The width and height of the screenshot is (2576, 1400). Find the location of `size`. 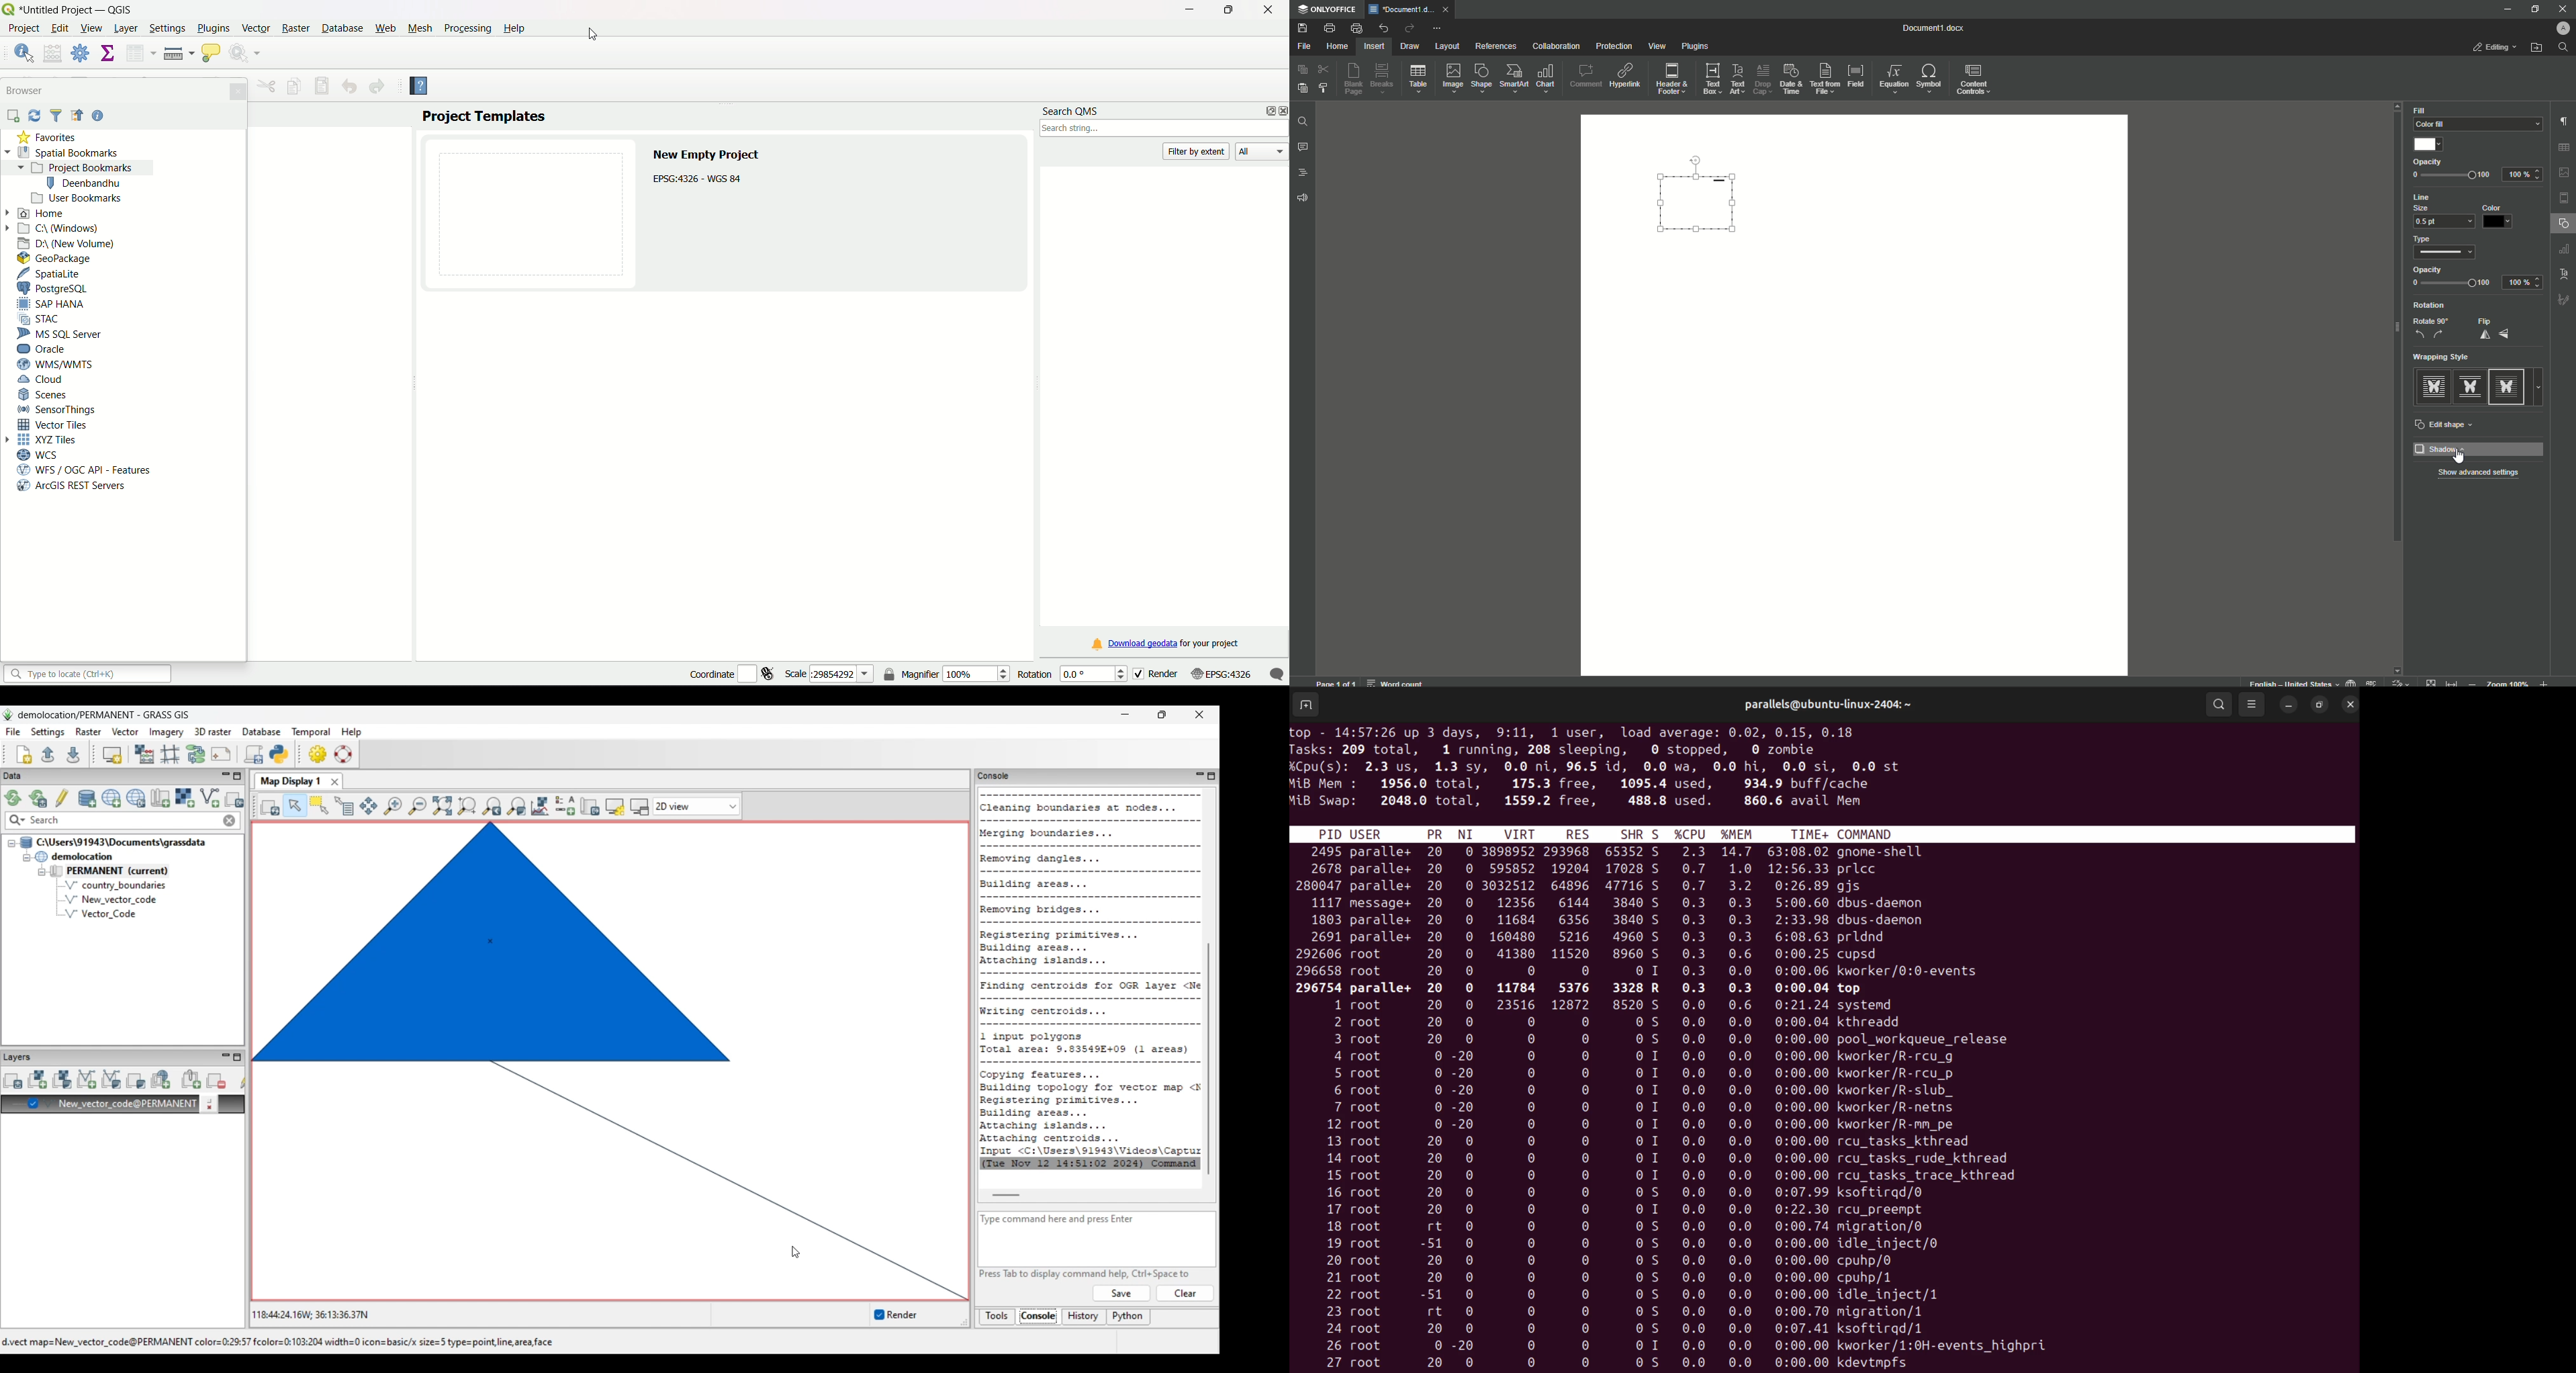

size is located at coordinates (2426, 208).